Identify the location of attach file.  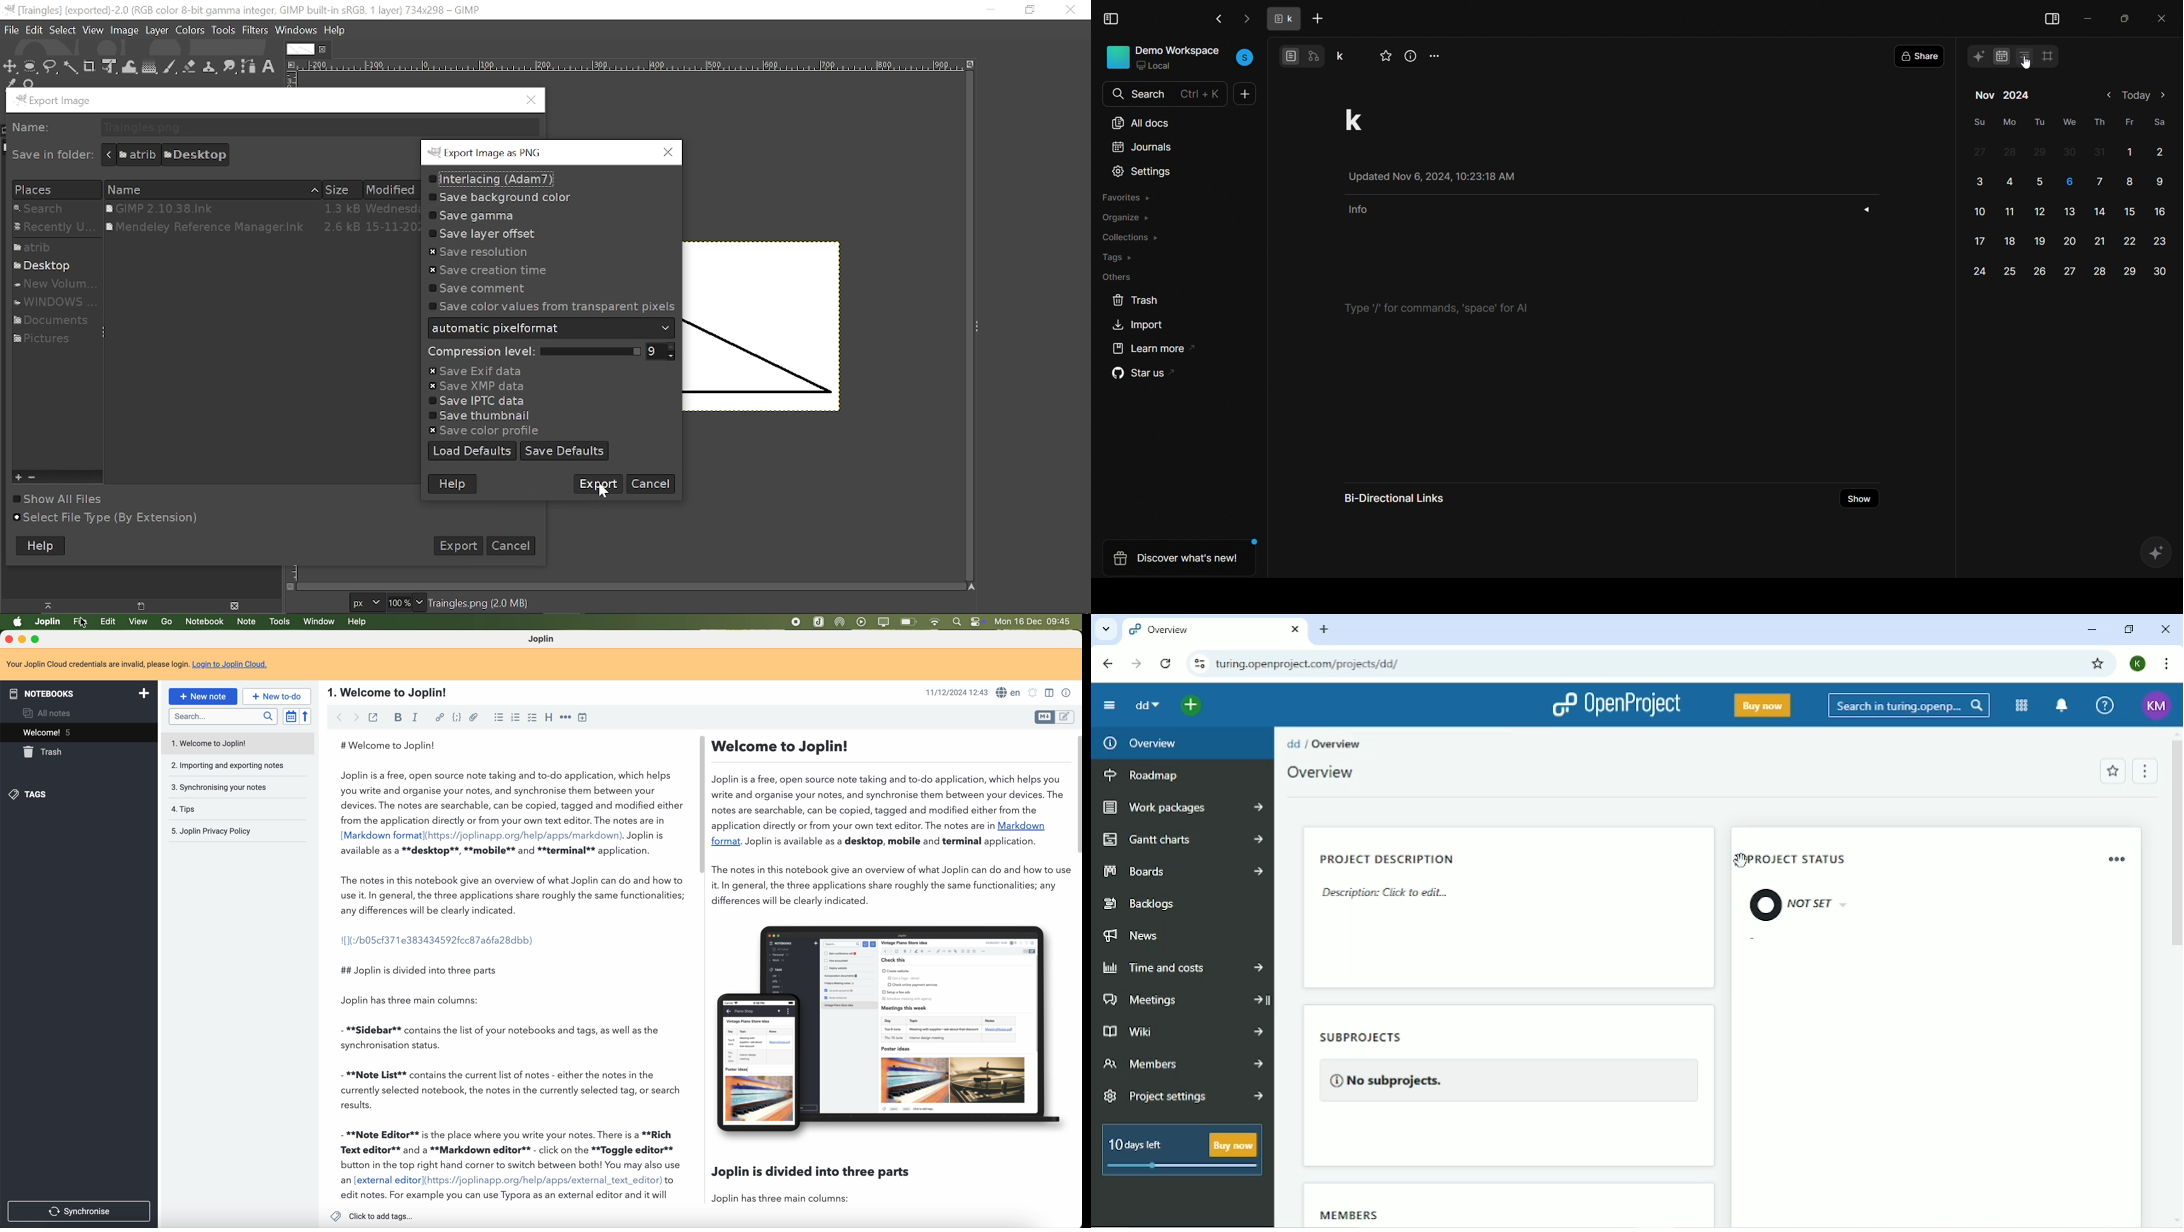
(475, 717).